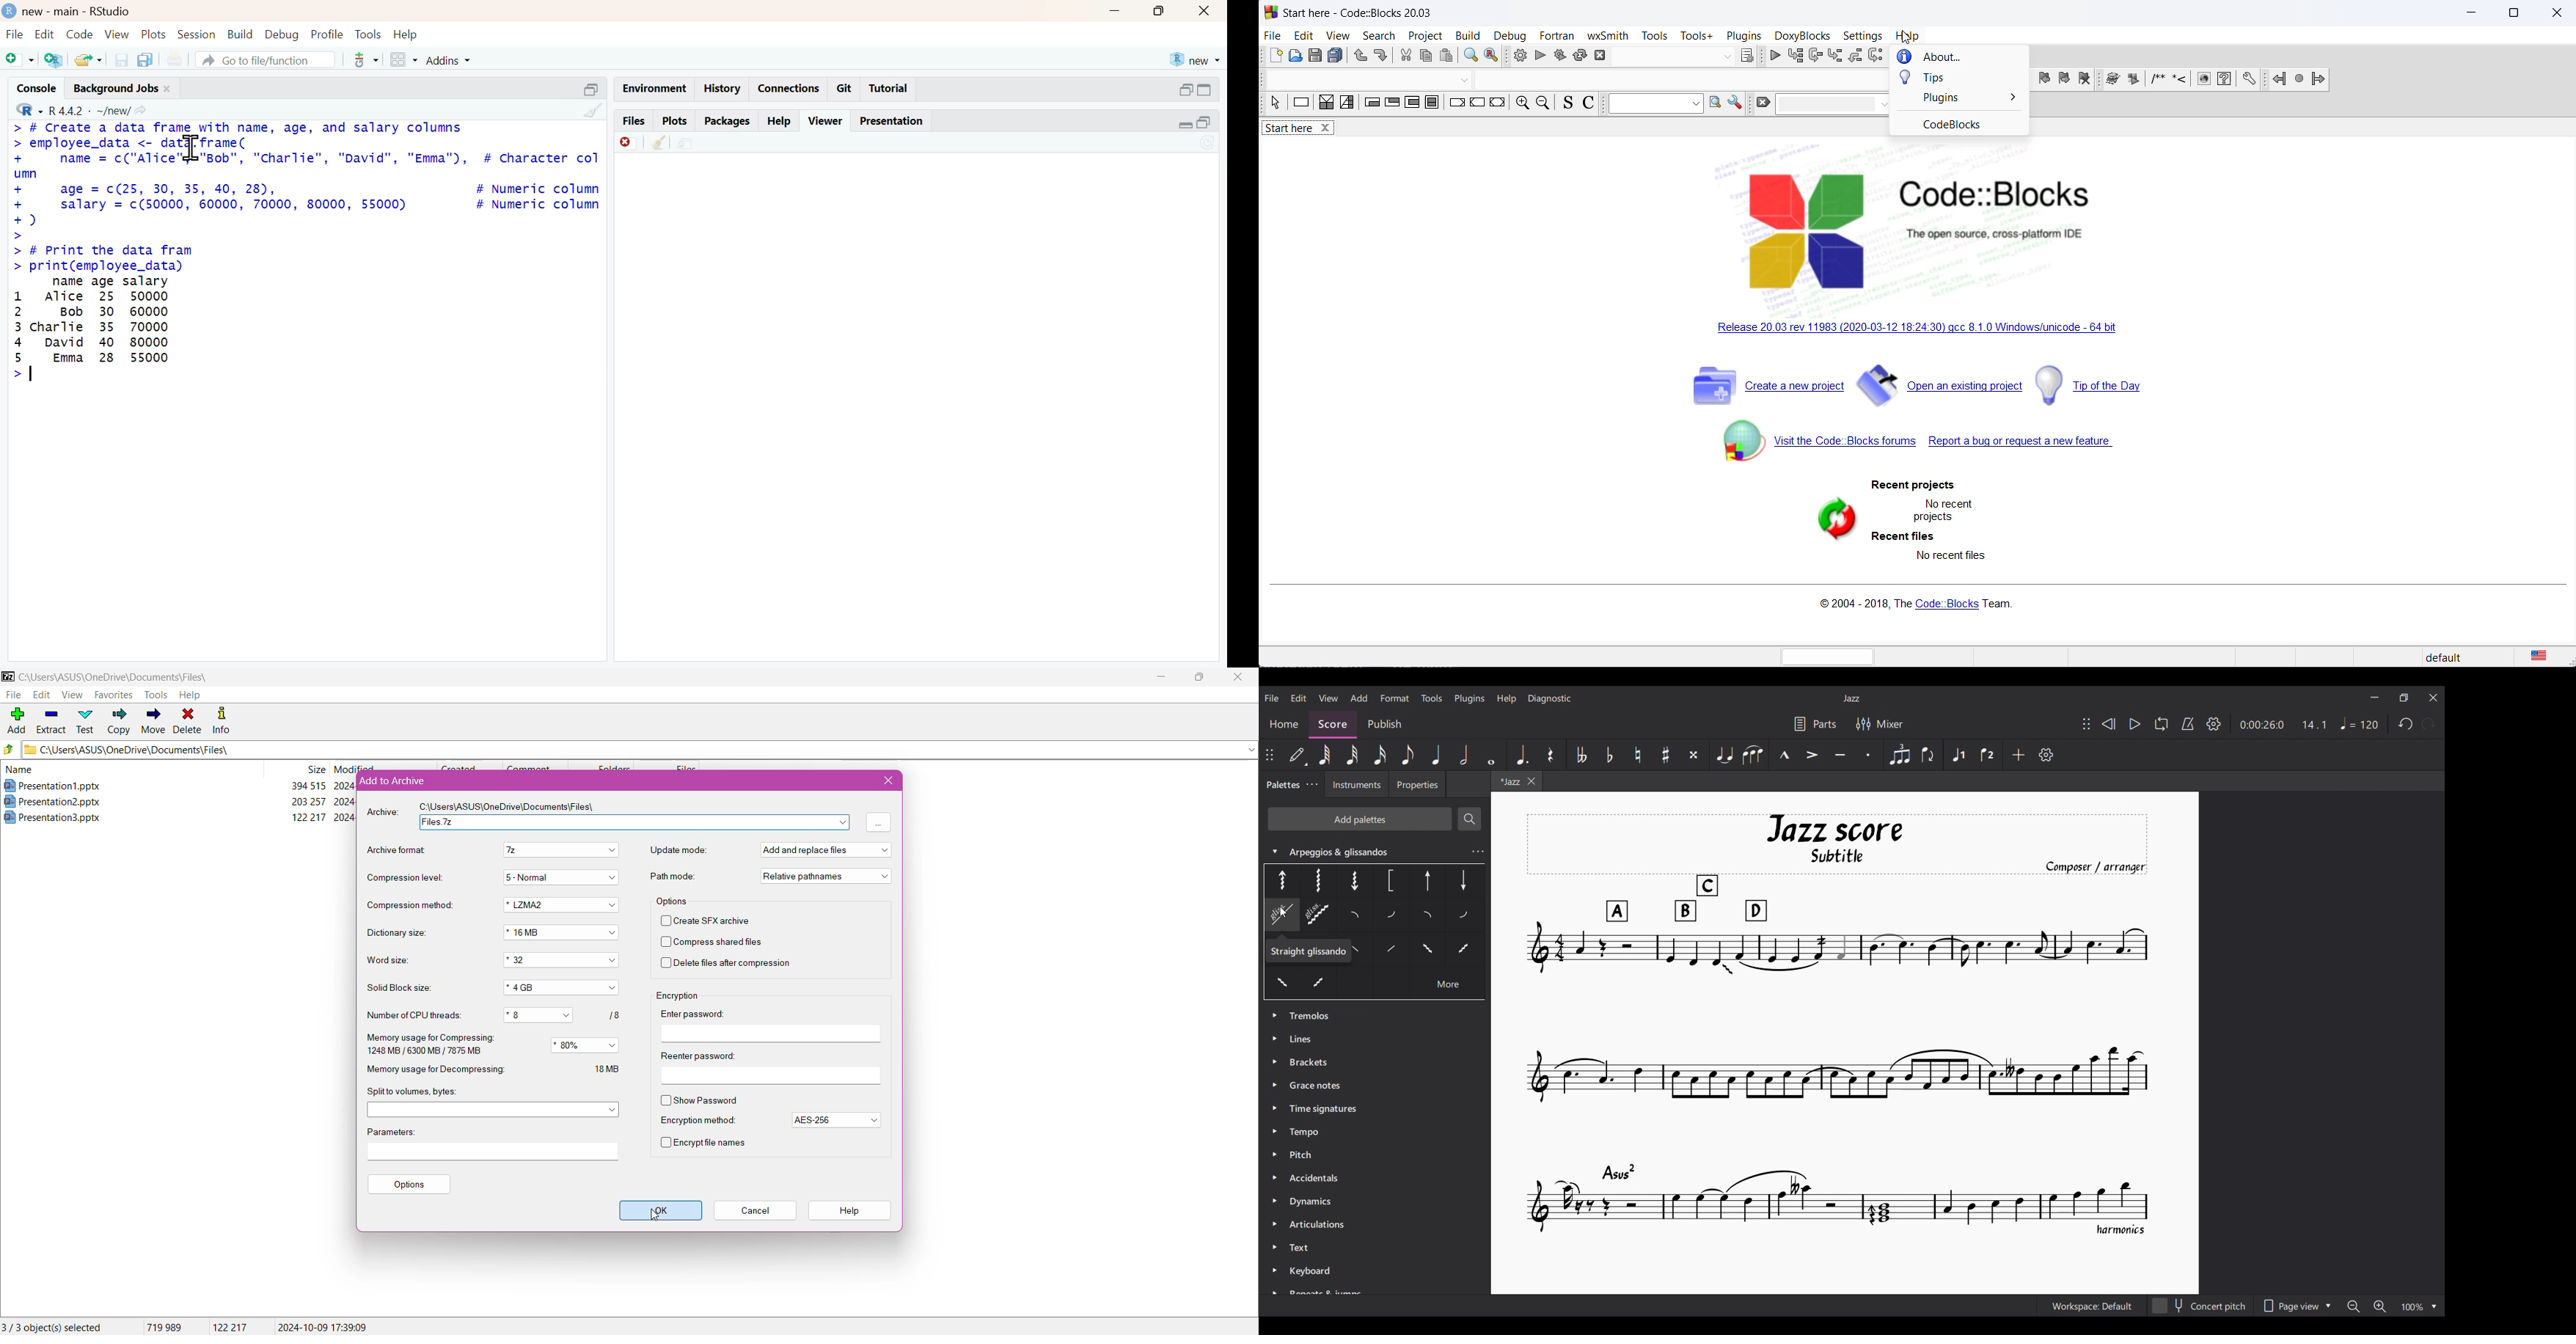  What do you see at coordinates (2517, 12) in the screenshot?
I see `maximize` at bounding box center [2517, 12].